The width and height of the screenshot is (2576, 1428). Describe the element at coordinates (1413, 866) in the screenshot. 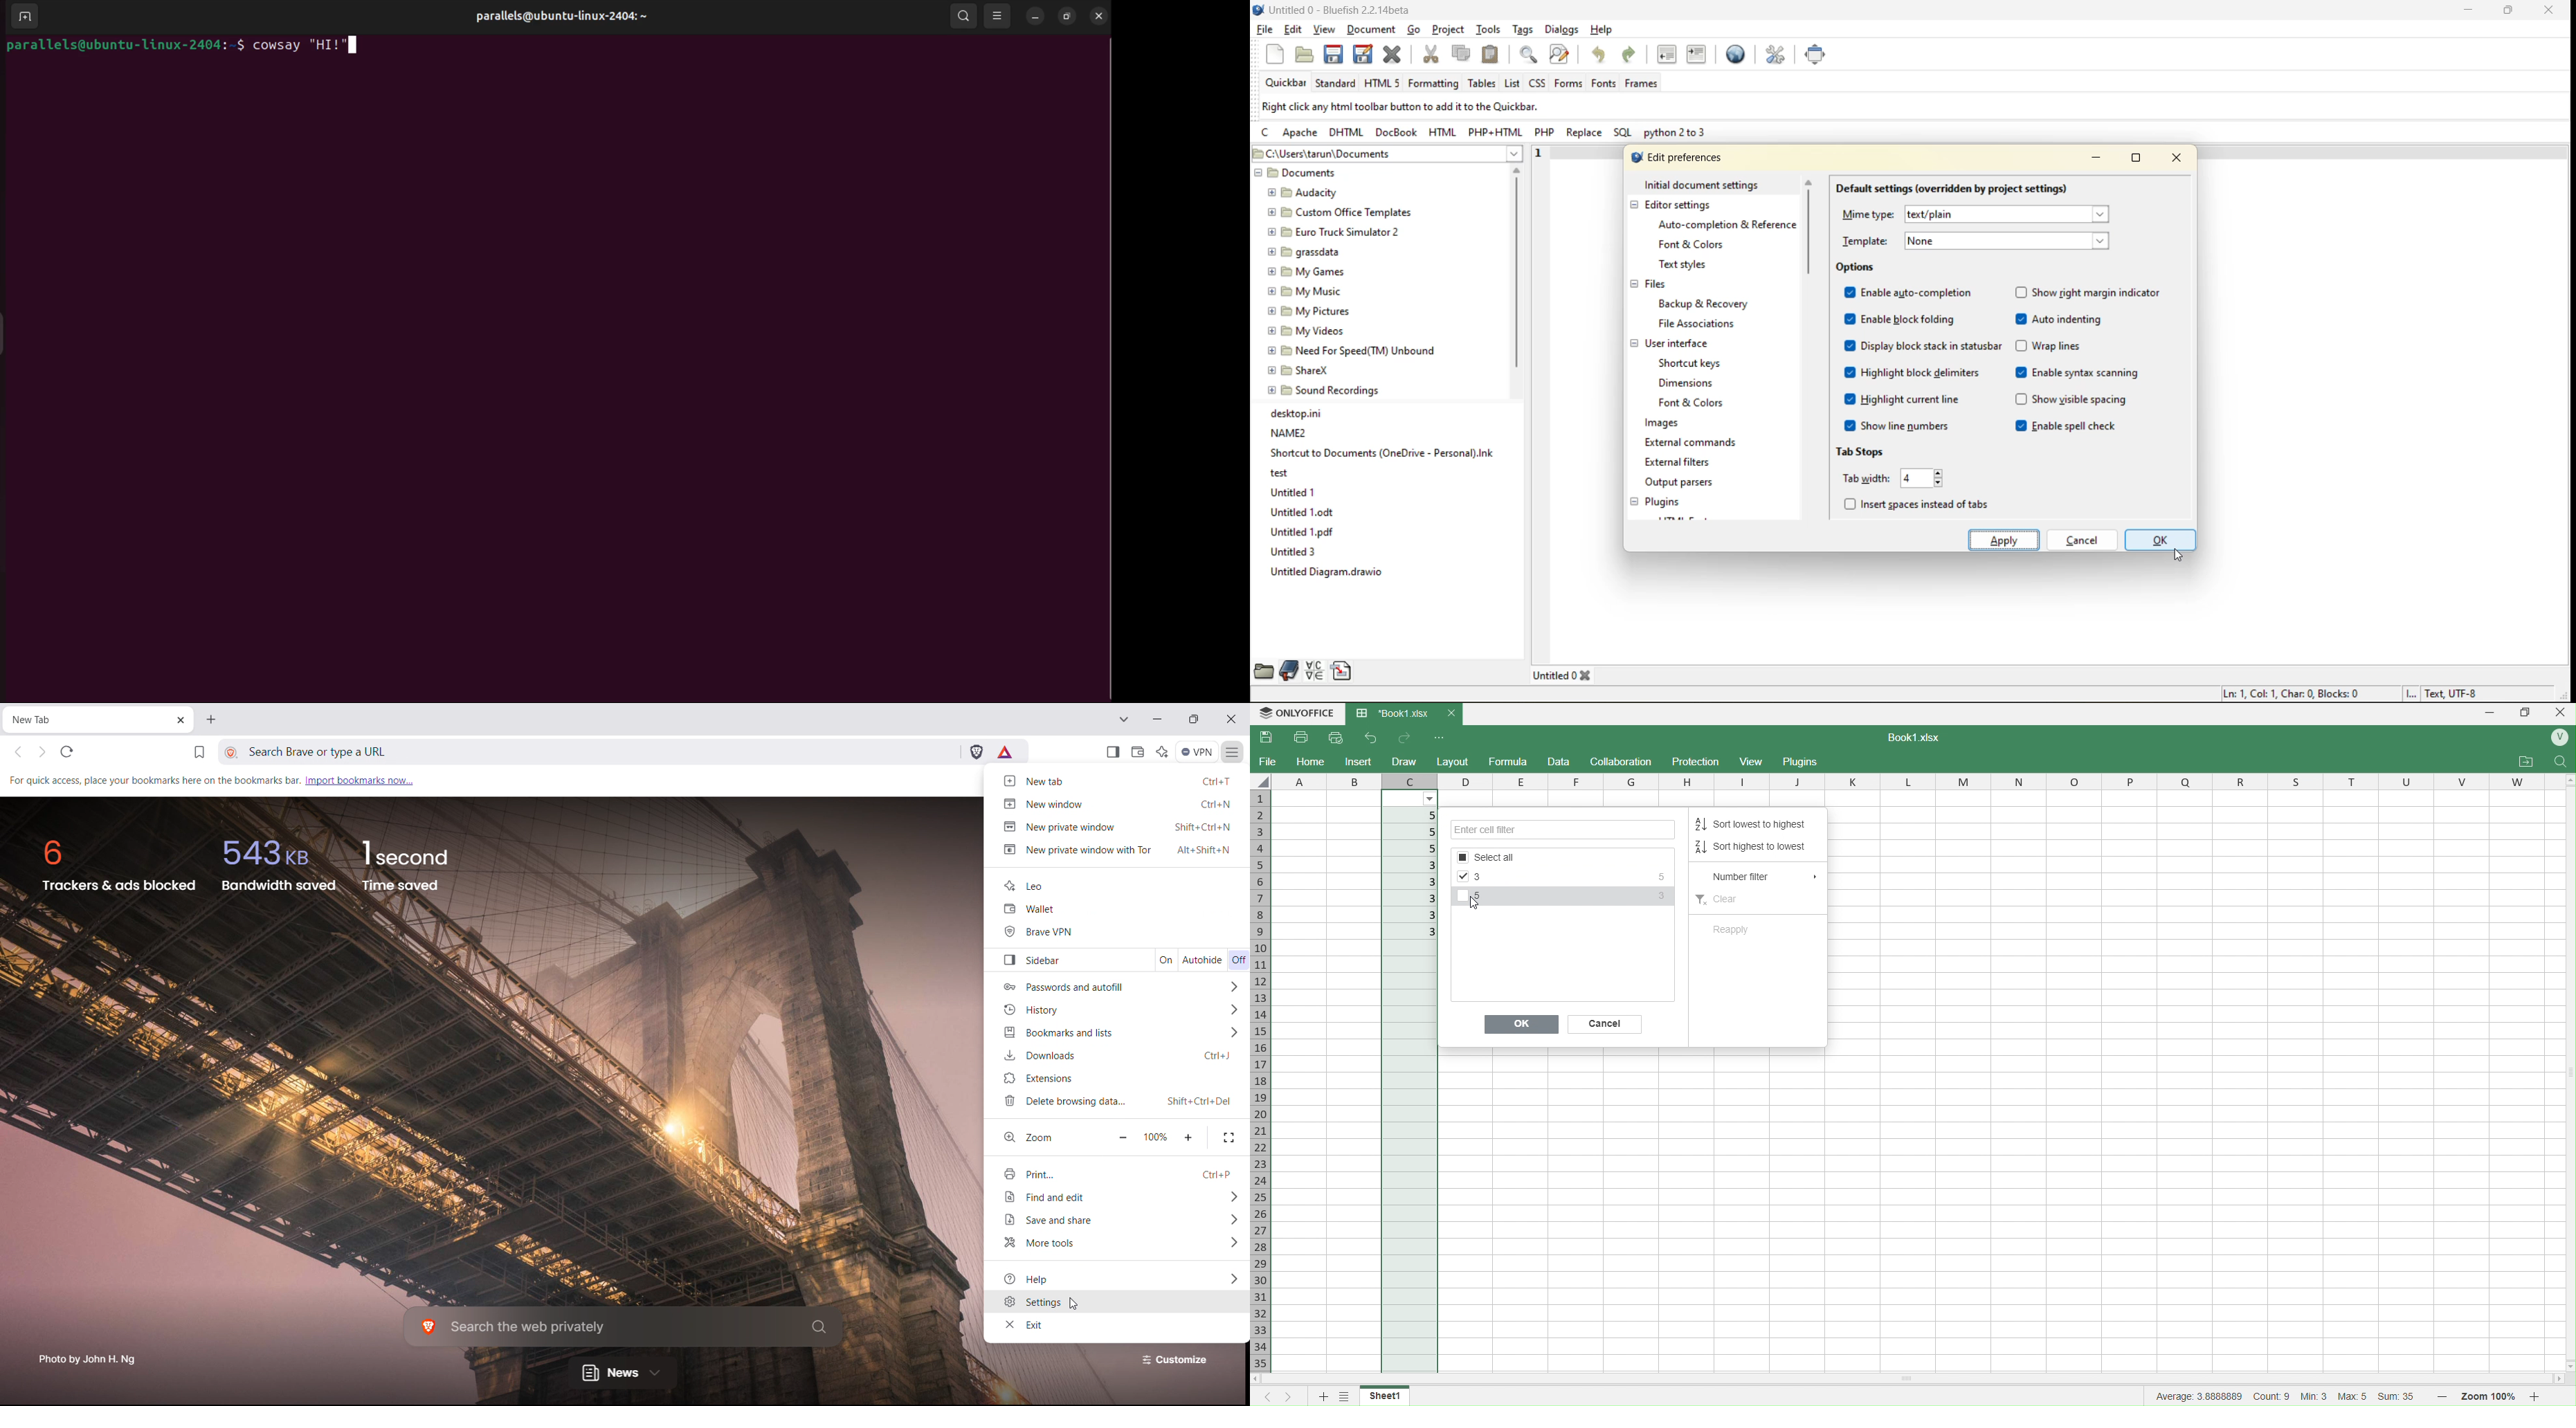

I see `3` at that location.